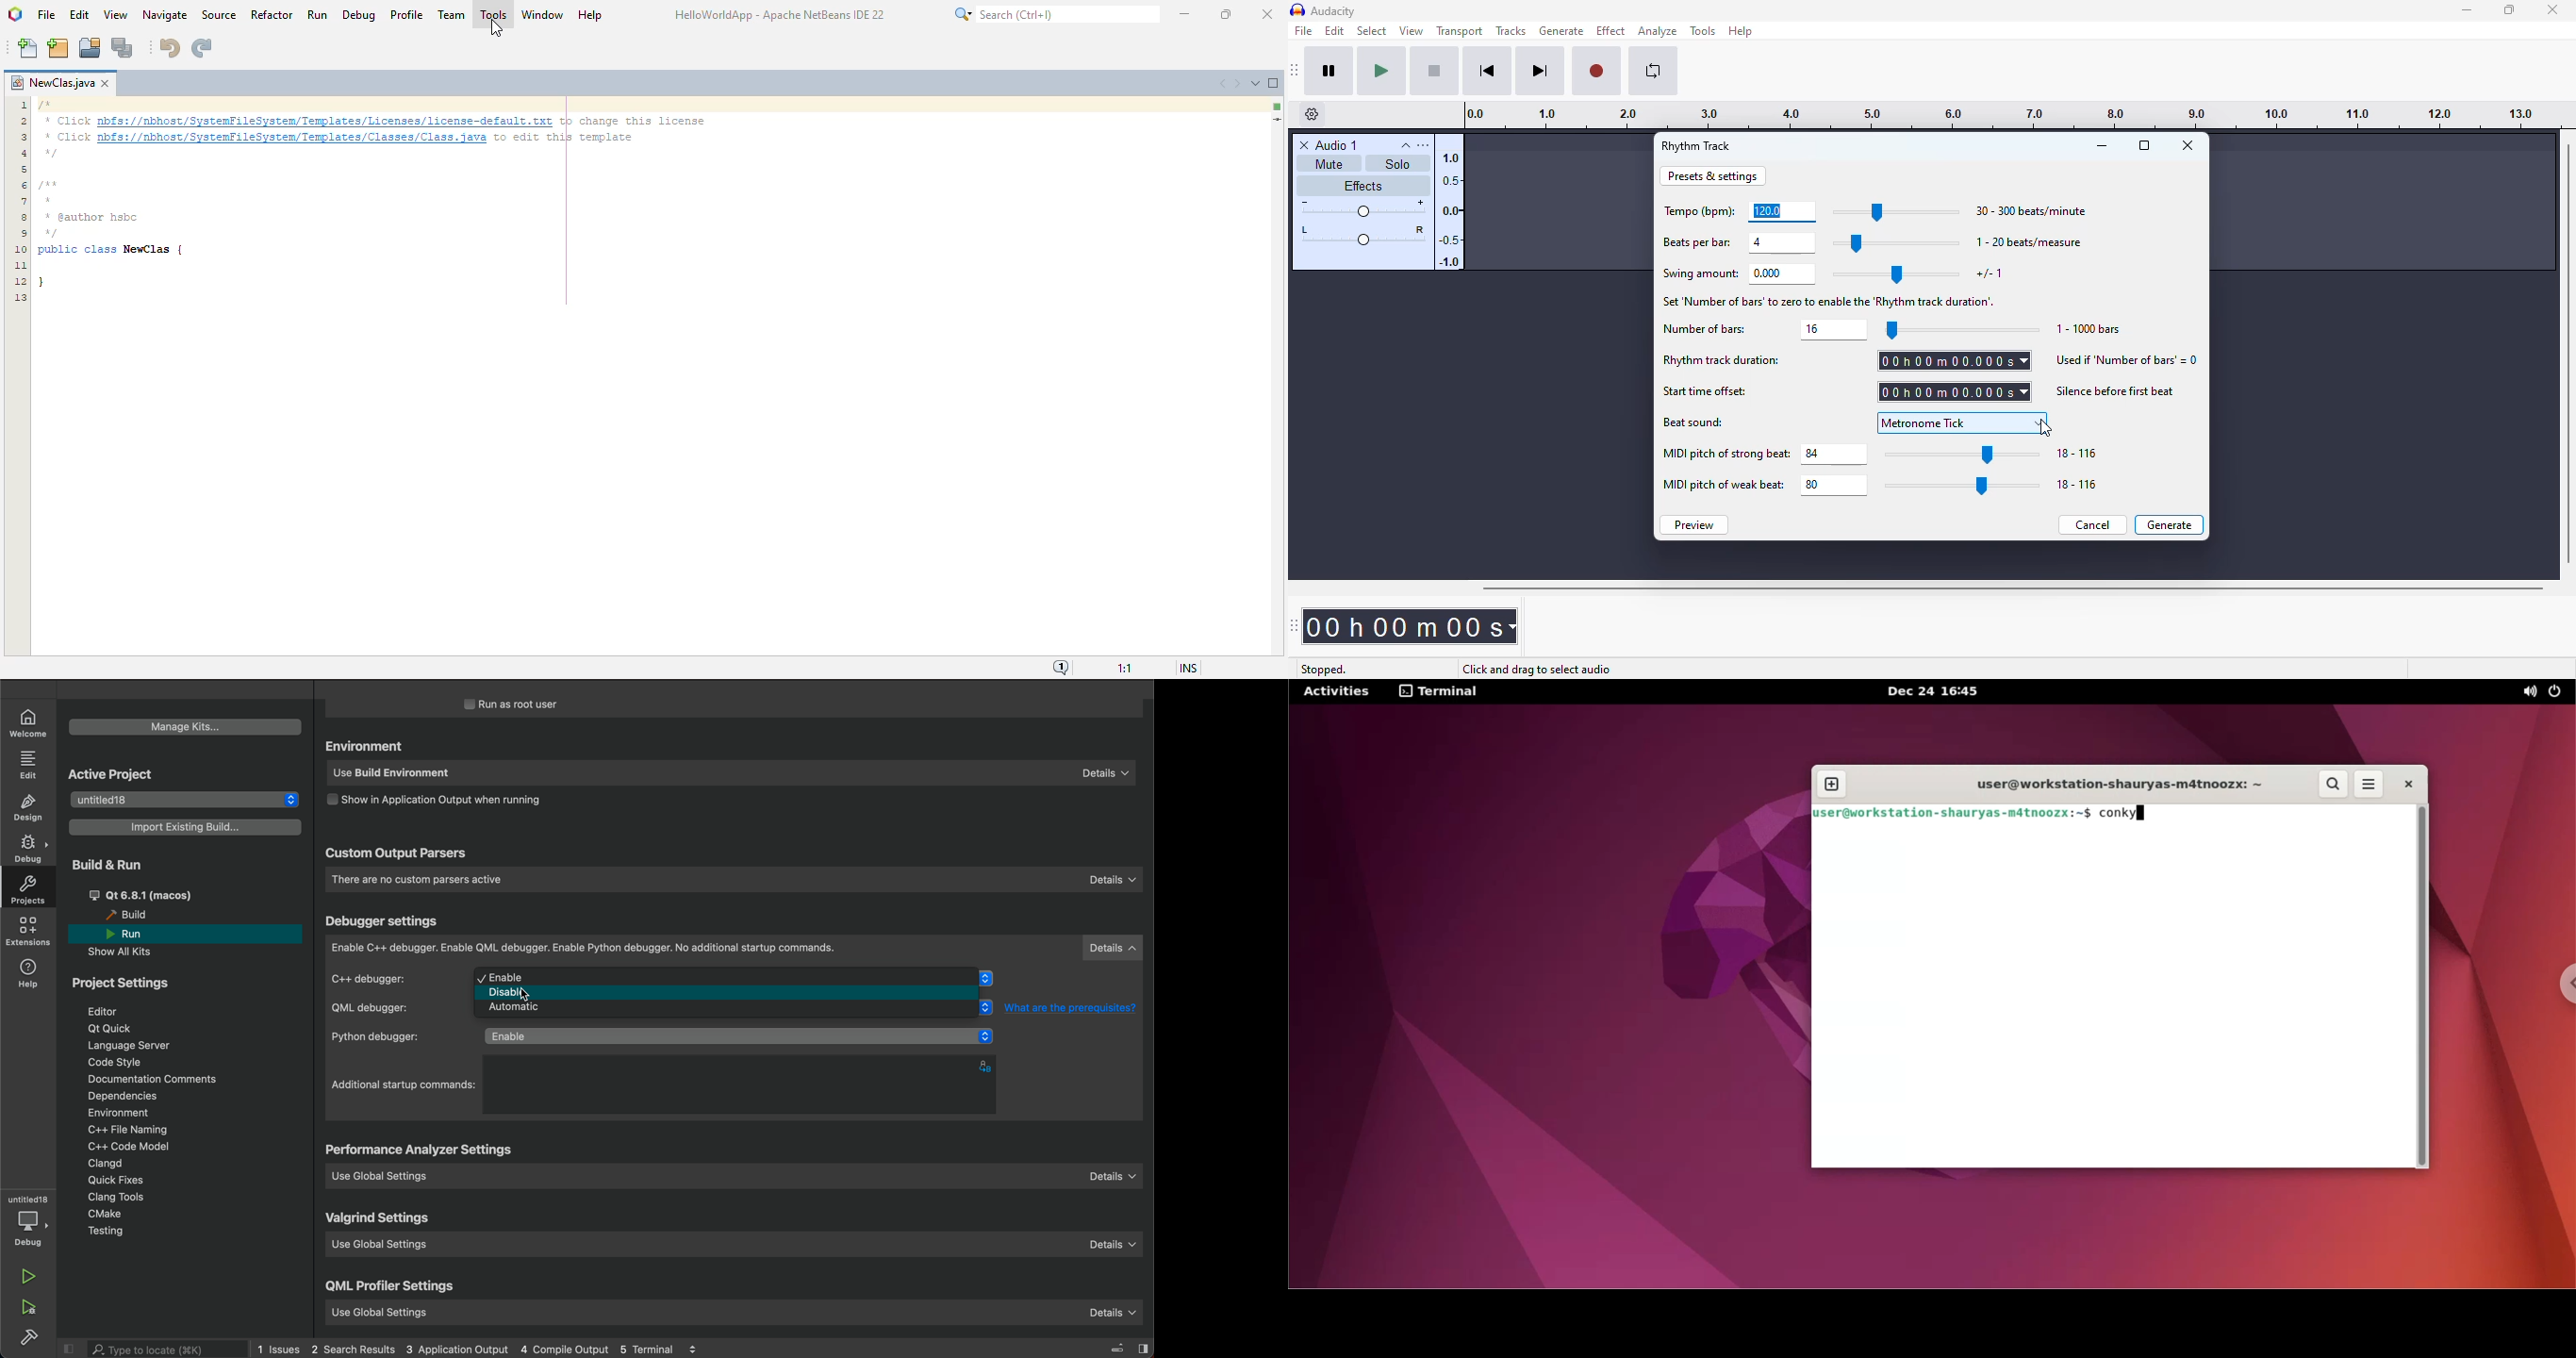 This screenshot has width=2576, height=1372. I want to click on audacity time toolbar, so click(1295, 624).